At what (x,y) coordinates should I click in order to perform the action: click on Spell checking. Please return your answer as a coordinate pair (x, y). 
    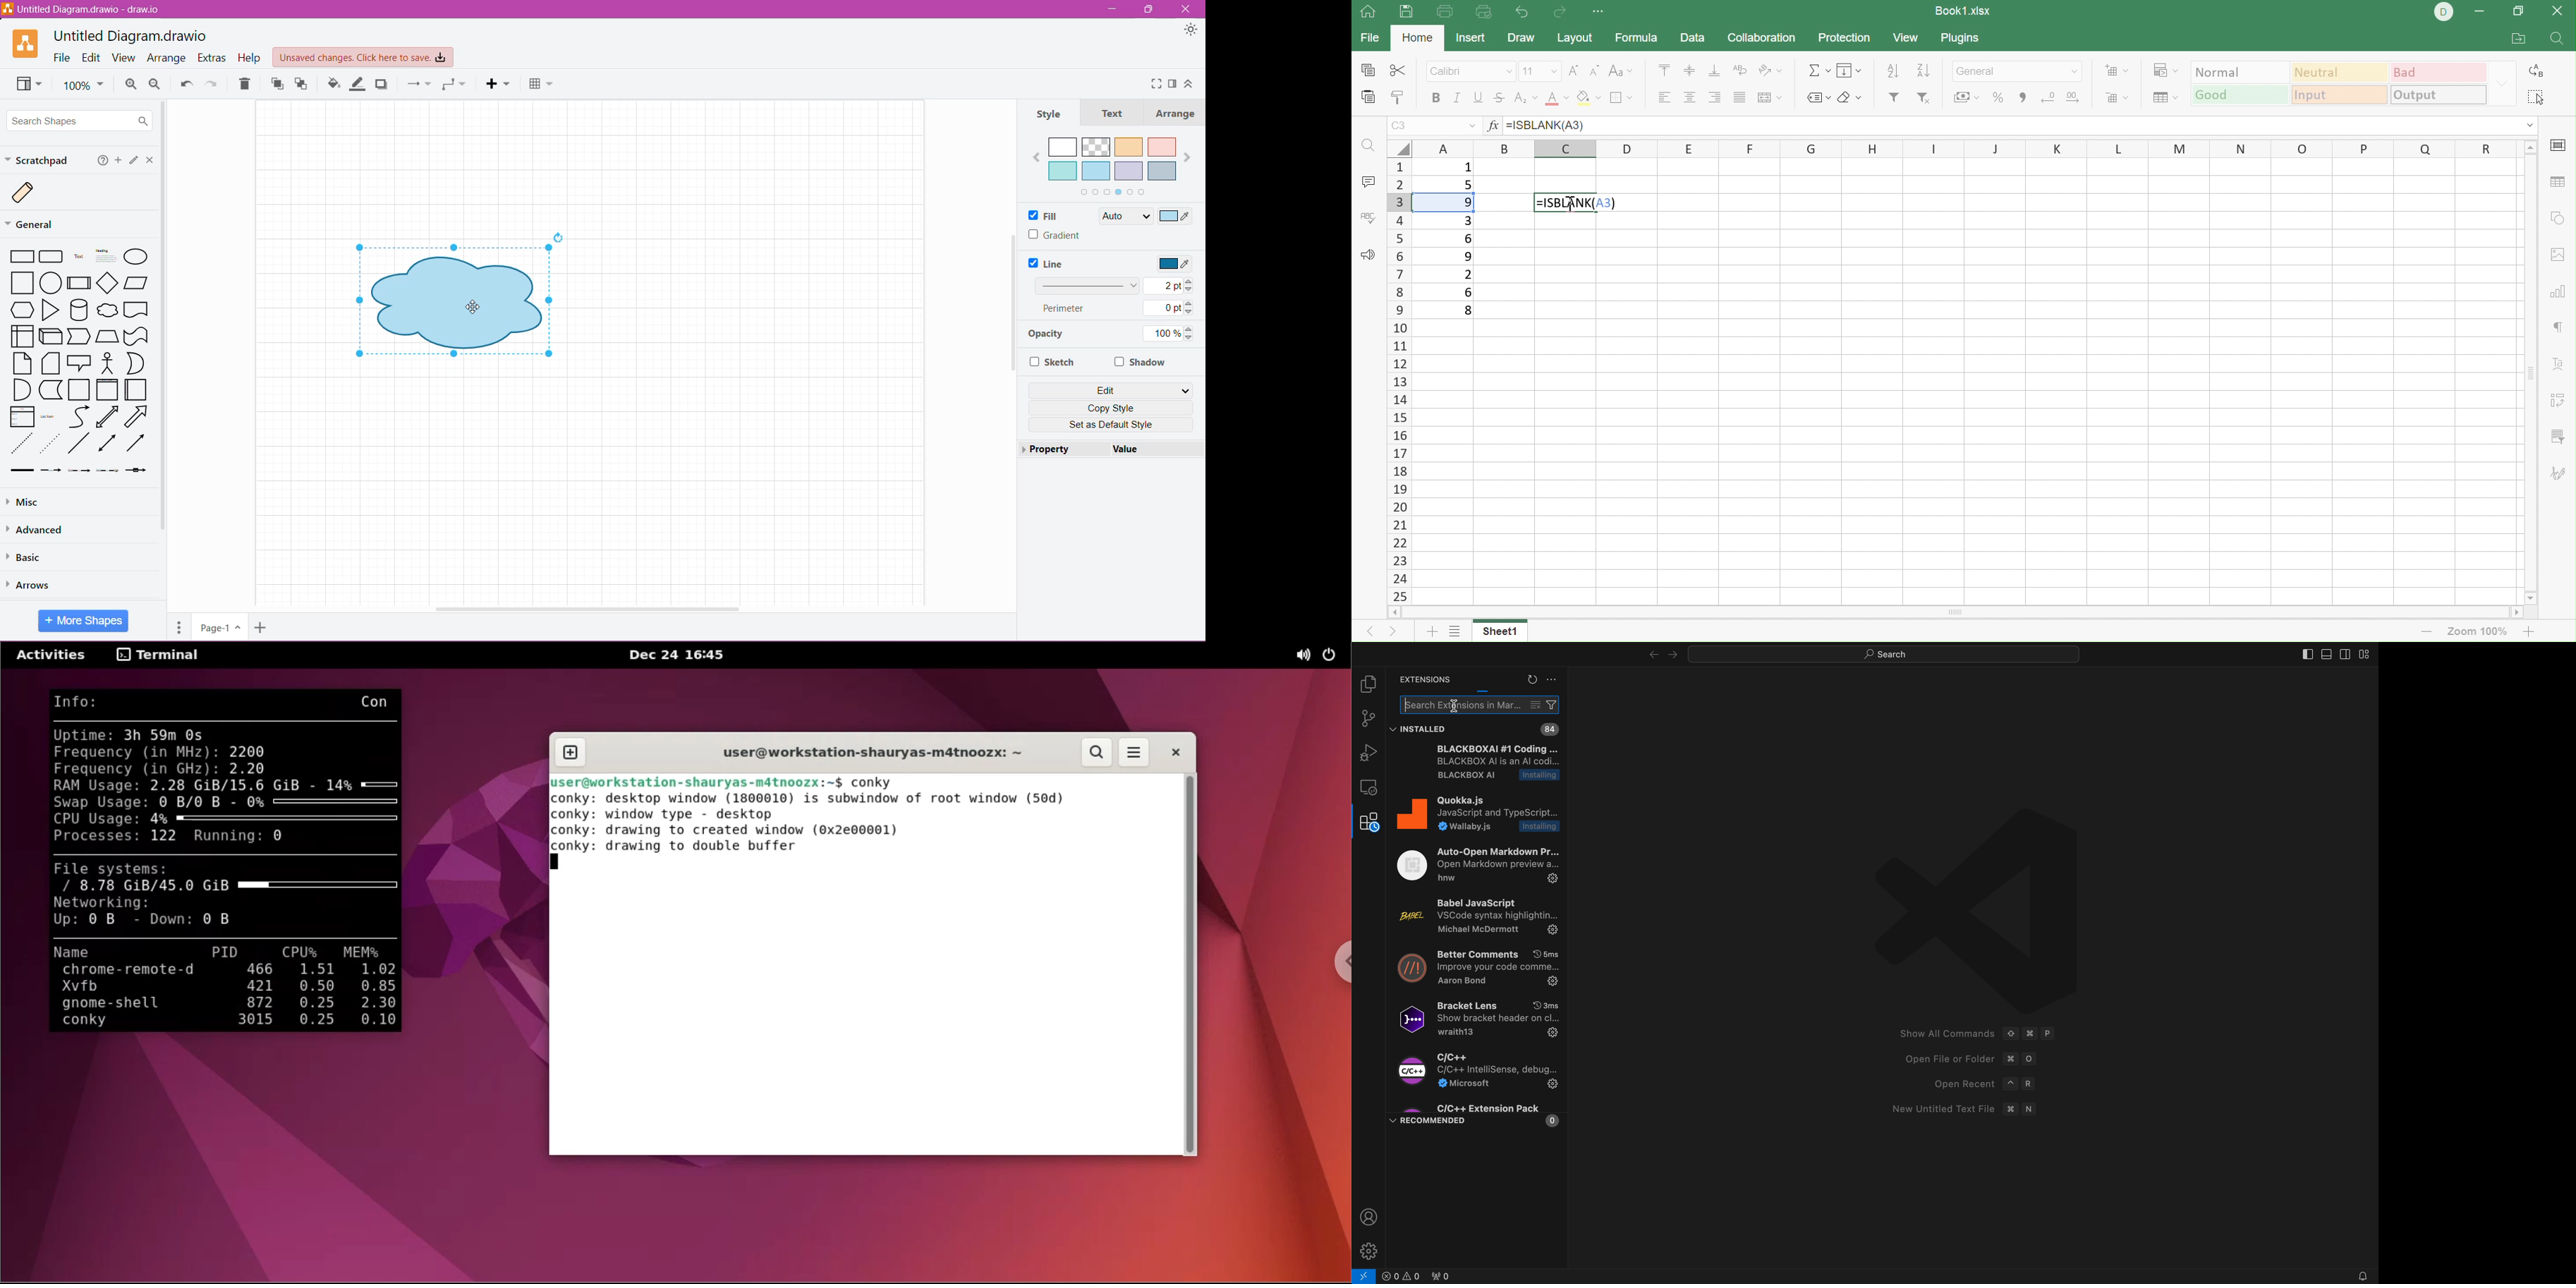
    Looking at the image, I should click on (1367, 217).